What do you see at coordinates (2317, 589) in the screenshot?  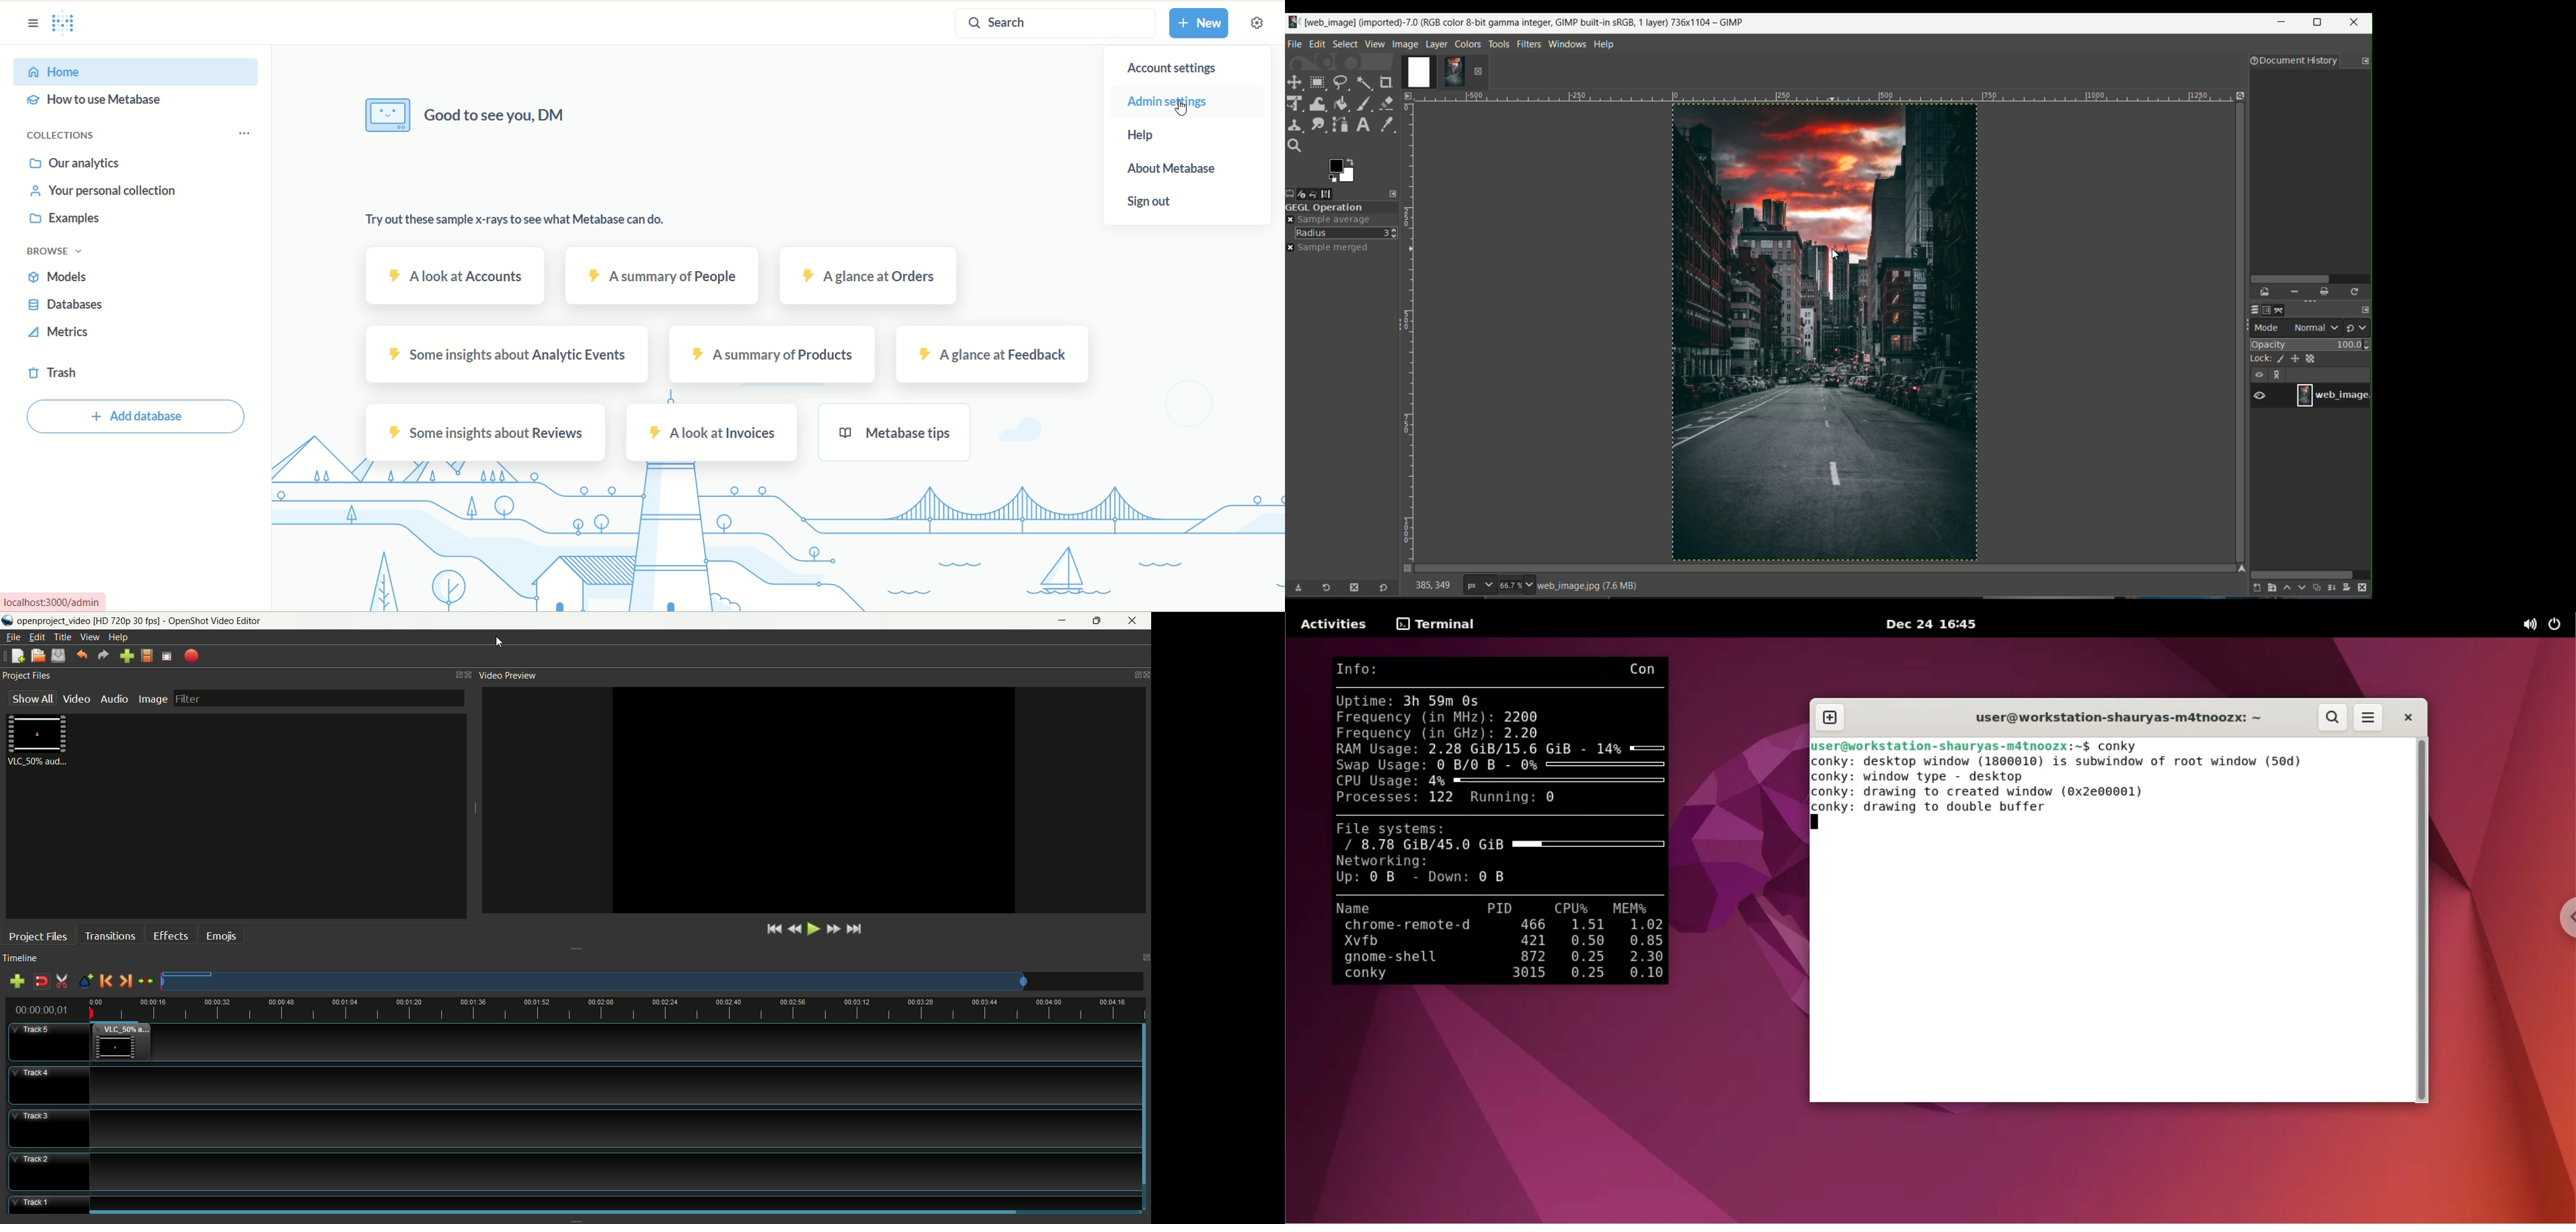 I see `create duplicate layer` at bounding box center [2317, 589].